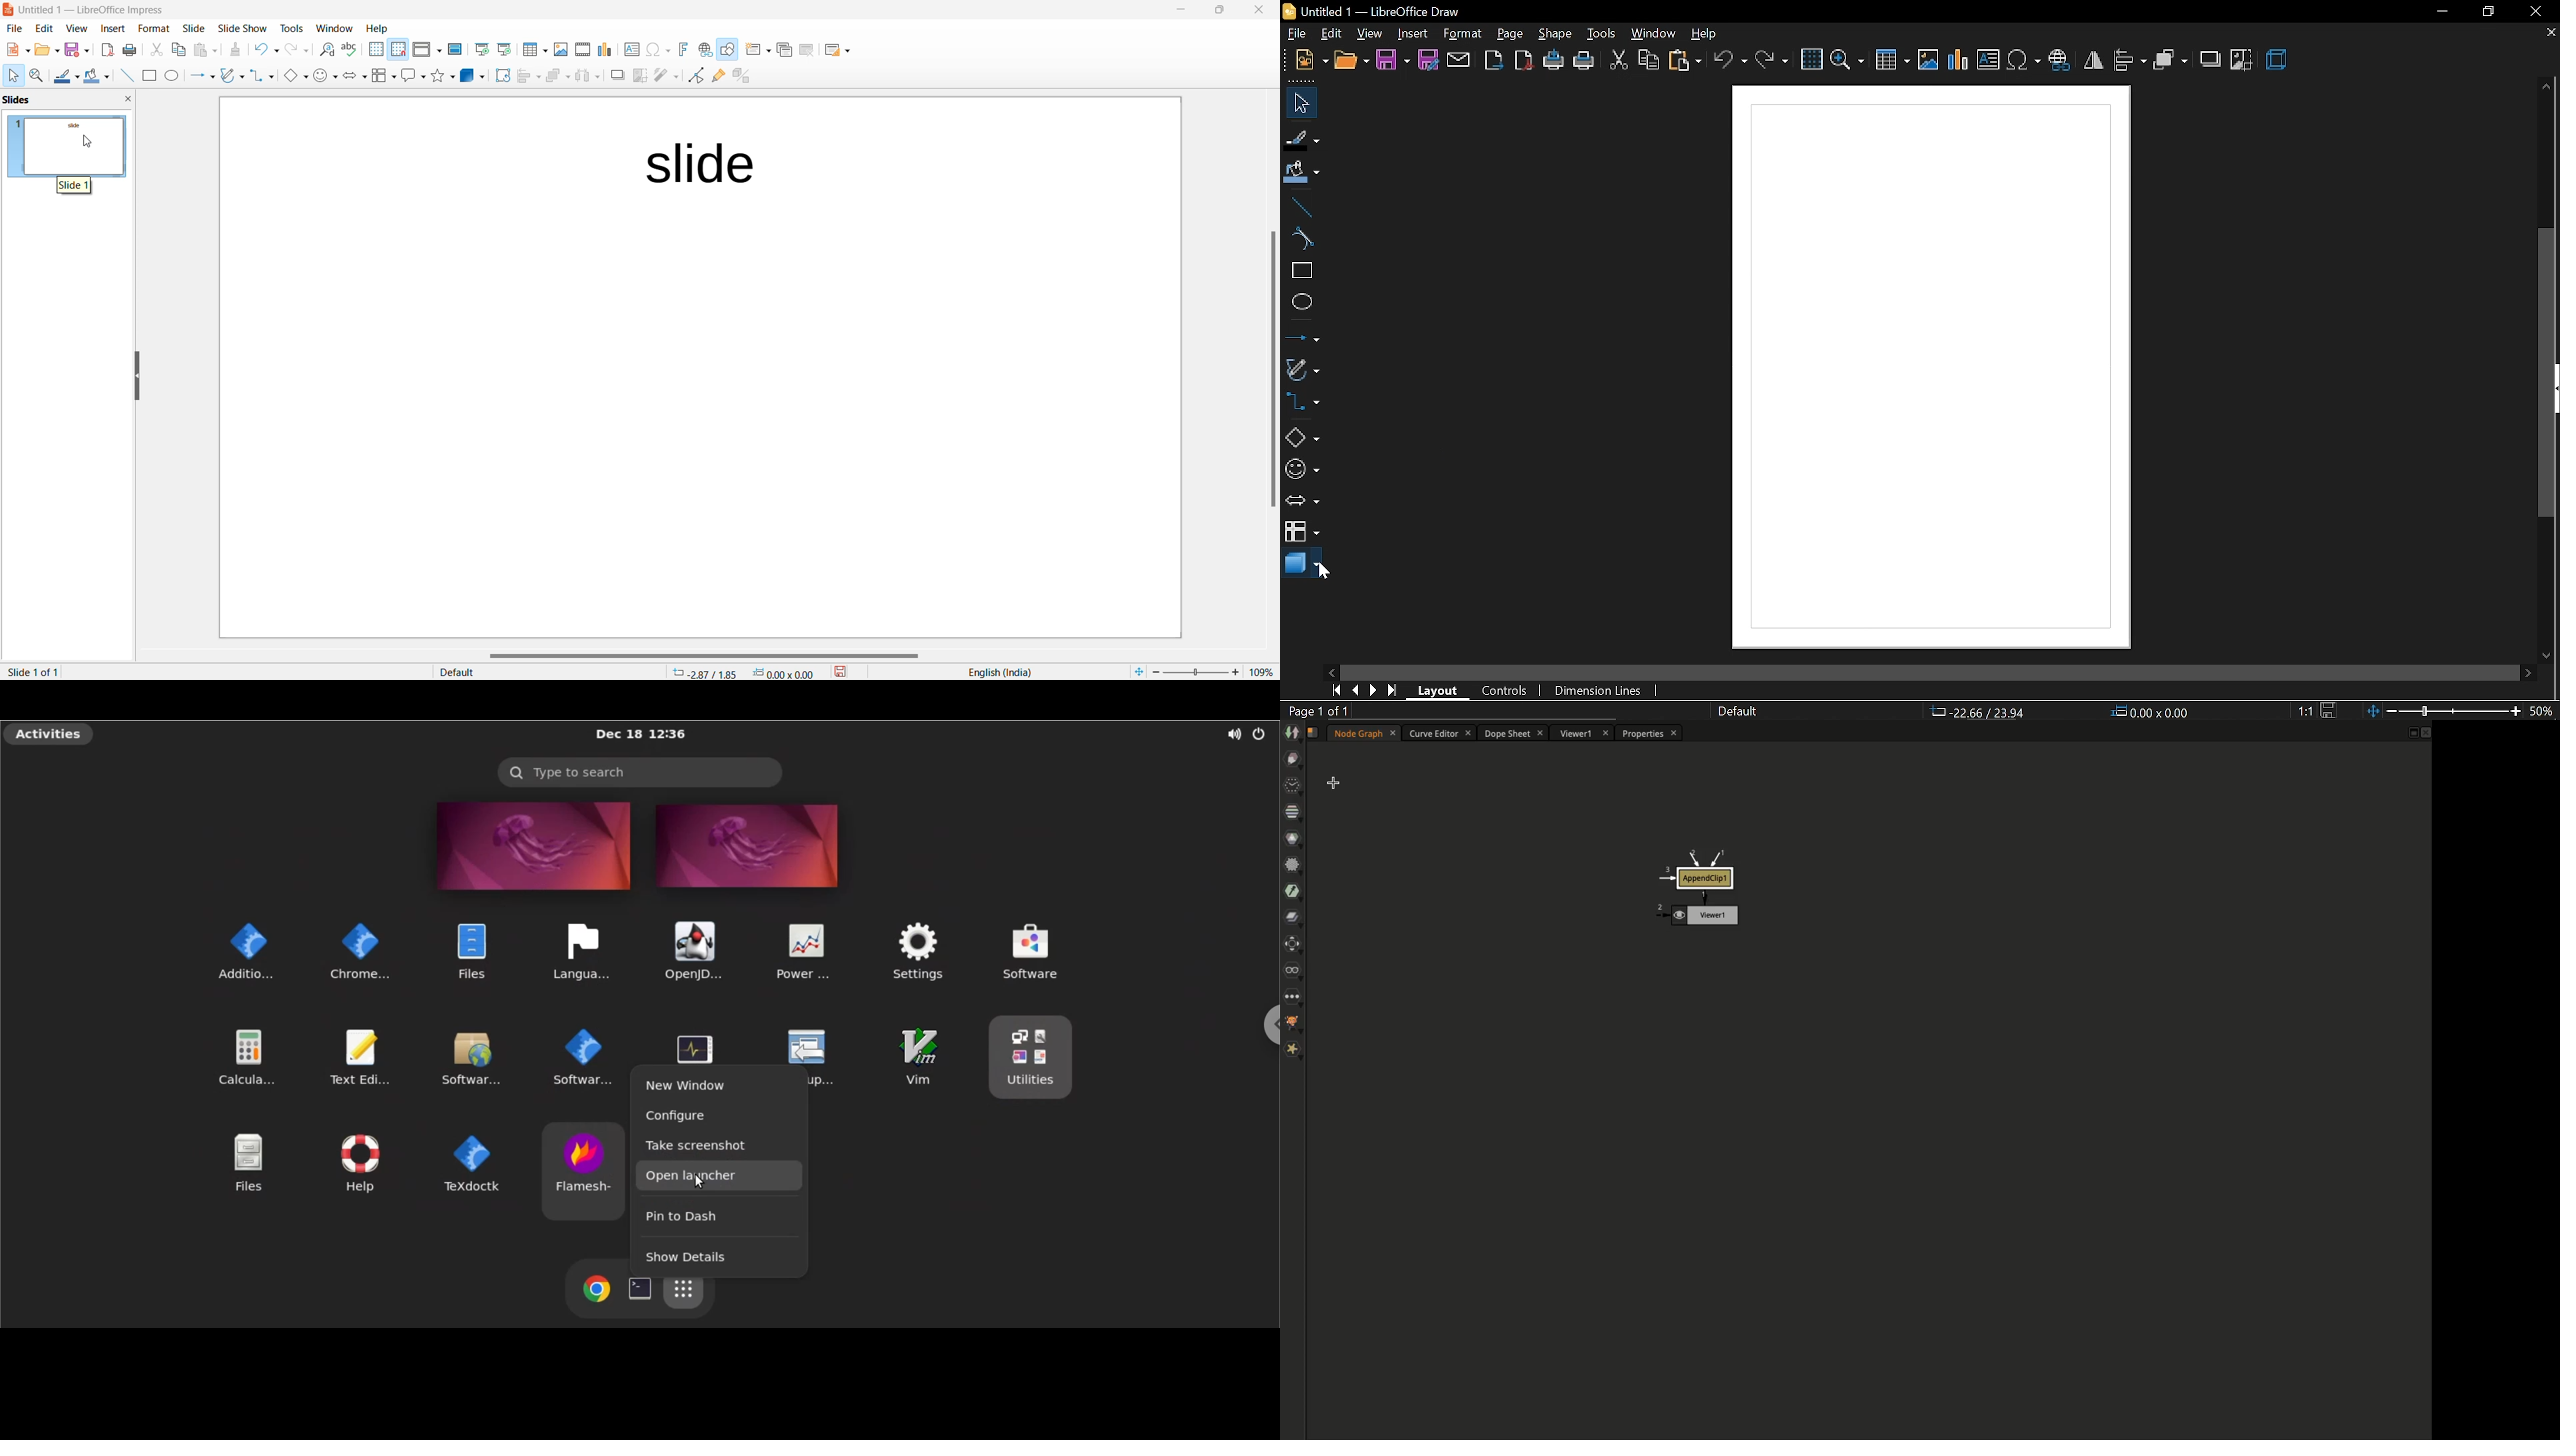 This screenshot has width=2576, height=1456. I want to click on Fill colour, so click(95, 75).